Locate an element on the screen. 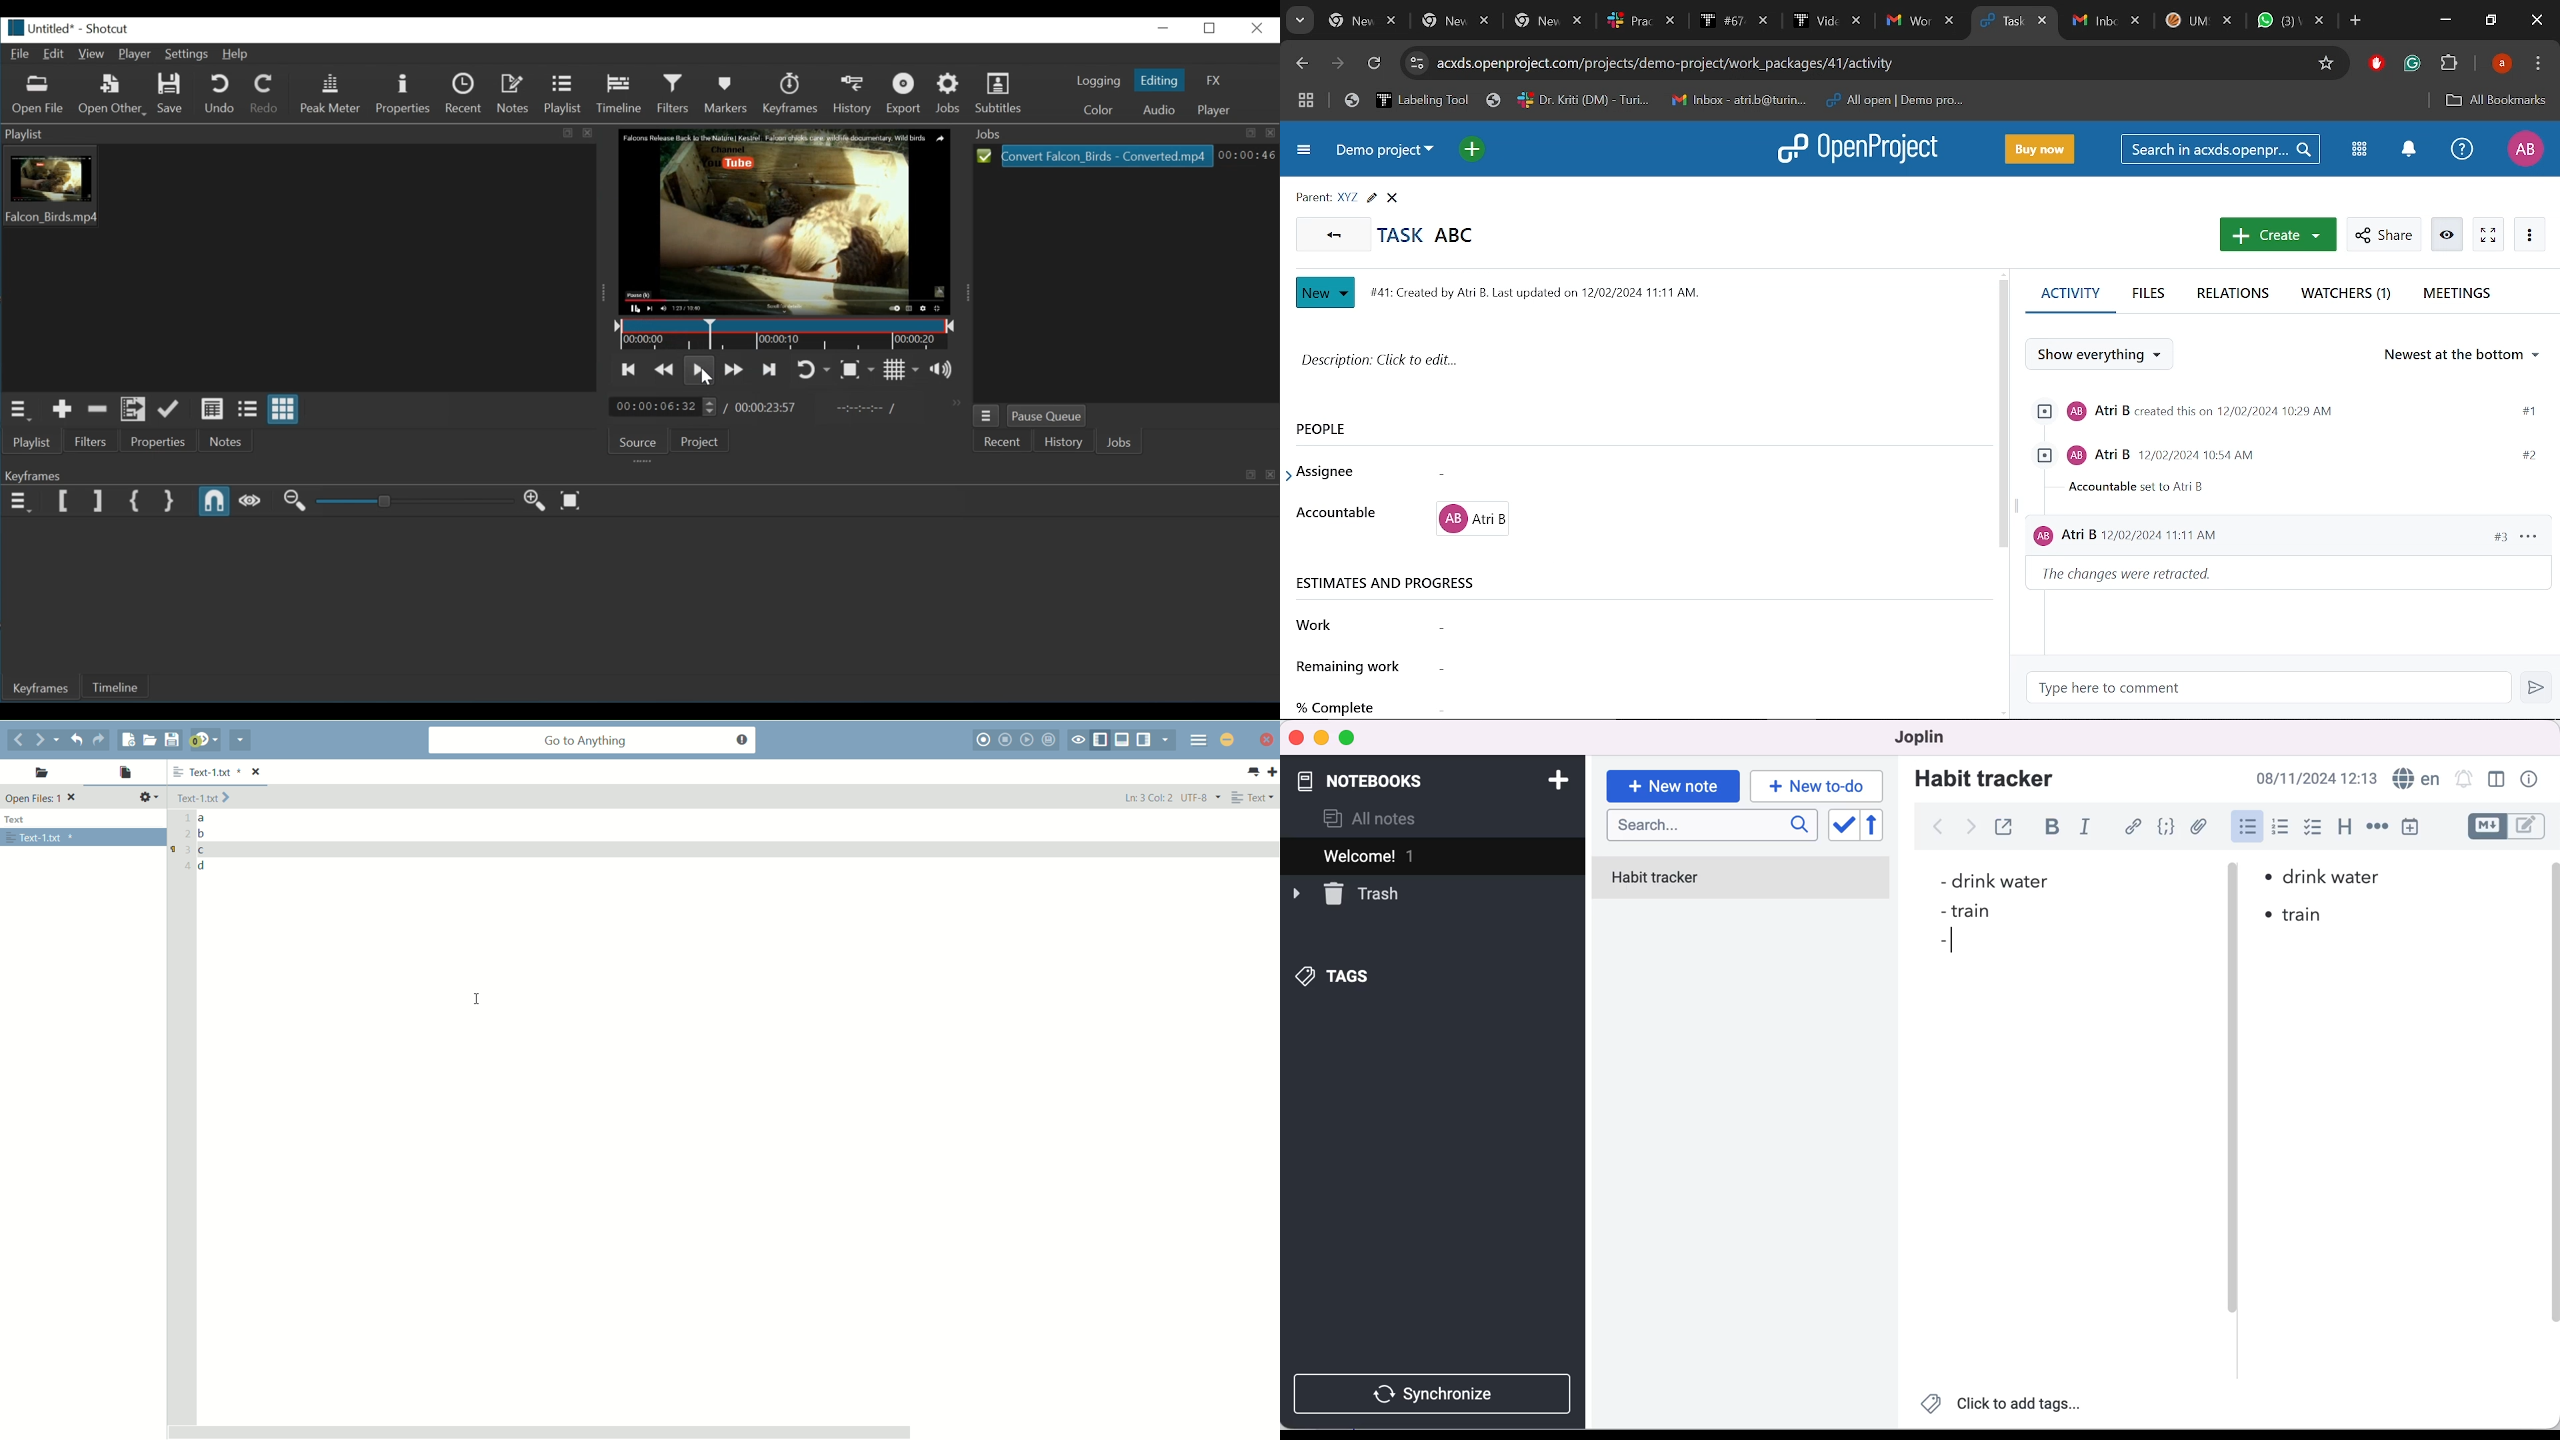 Image resolution: width=2576 pixels, height=1456 pixels. synchronize is located at coordinates (1435, 1394).